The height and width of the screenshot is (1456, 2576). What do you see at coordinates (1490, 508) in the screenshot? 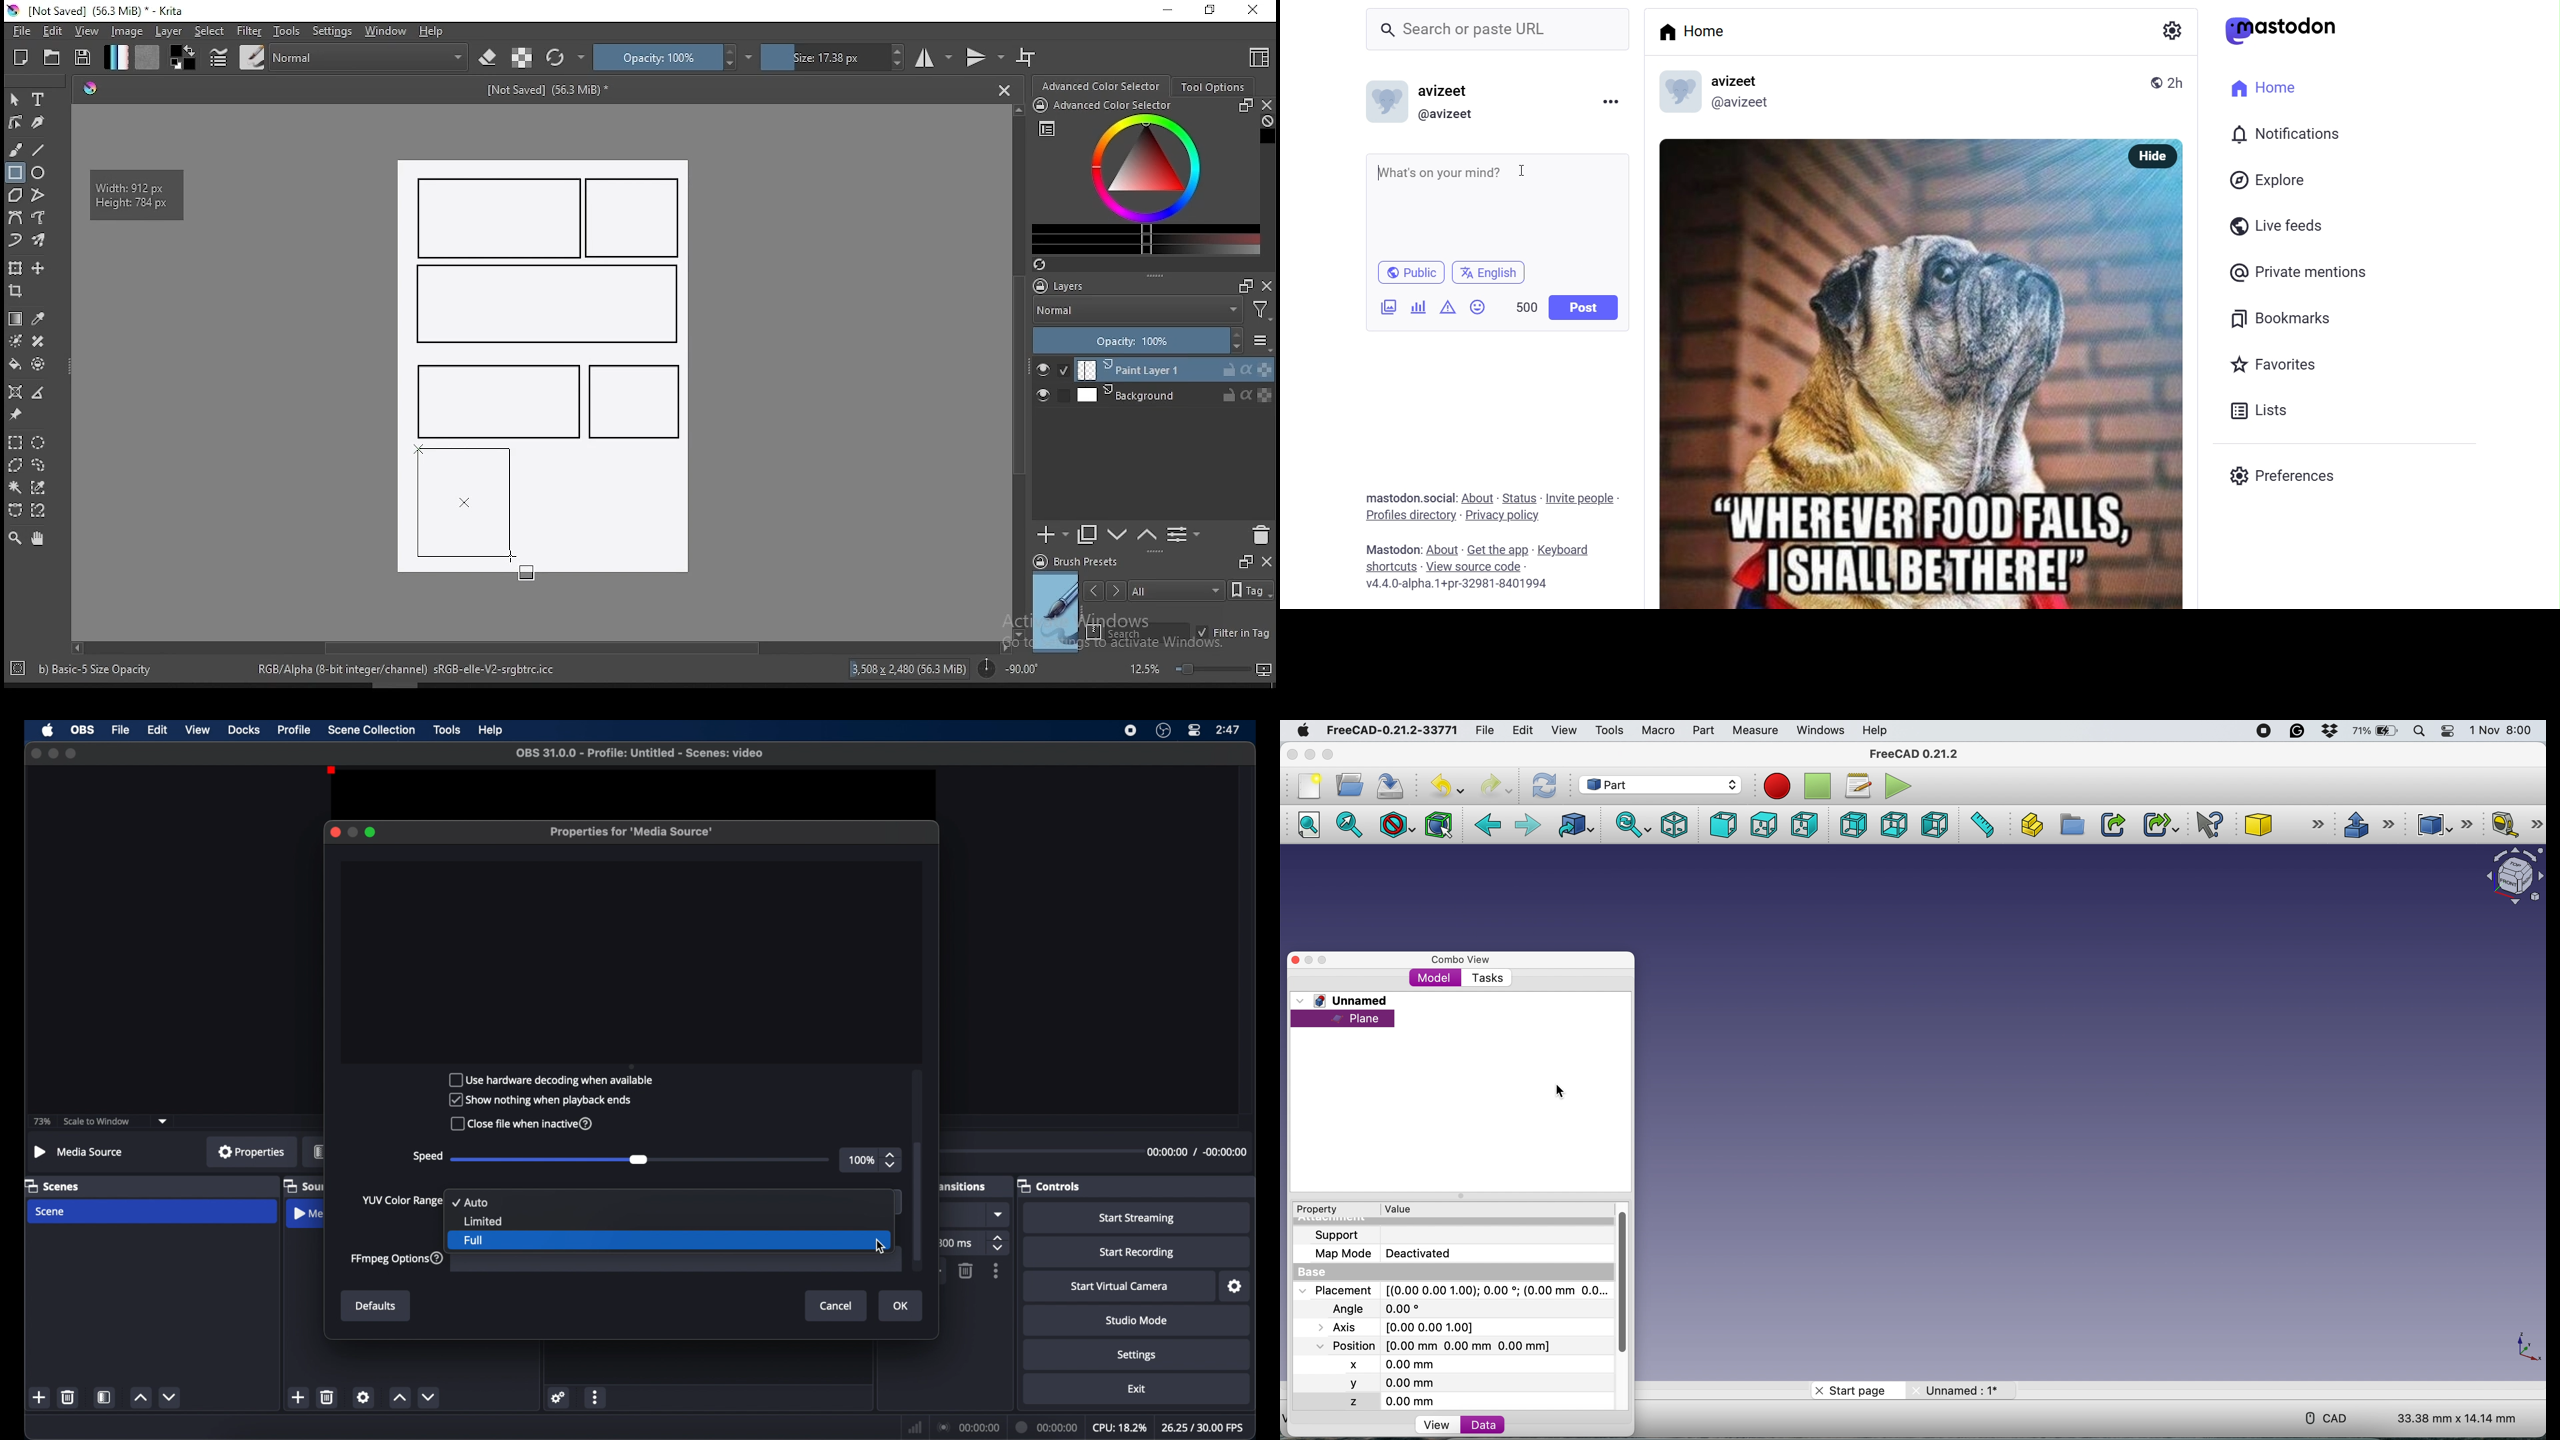
I see `mastodon.social: About - Status - Invite people -
Profiles directory - Privacy policy.` at bounding box center [1490, 508].